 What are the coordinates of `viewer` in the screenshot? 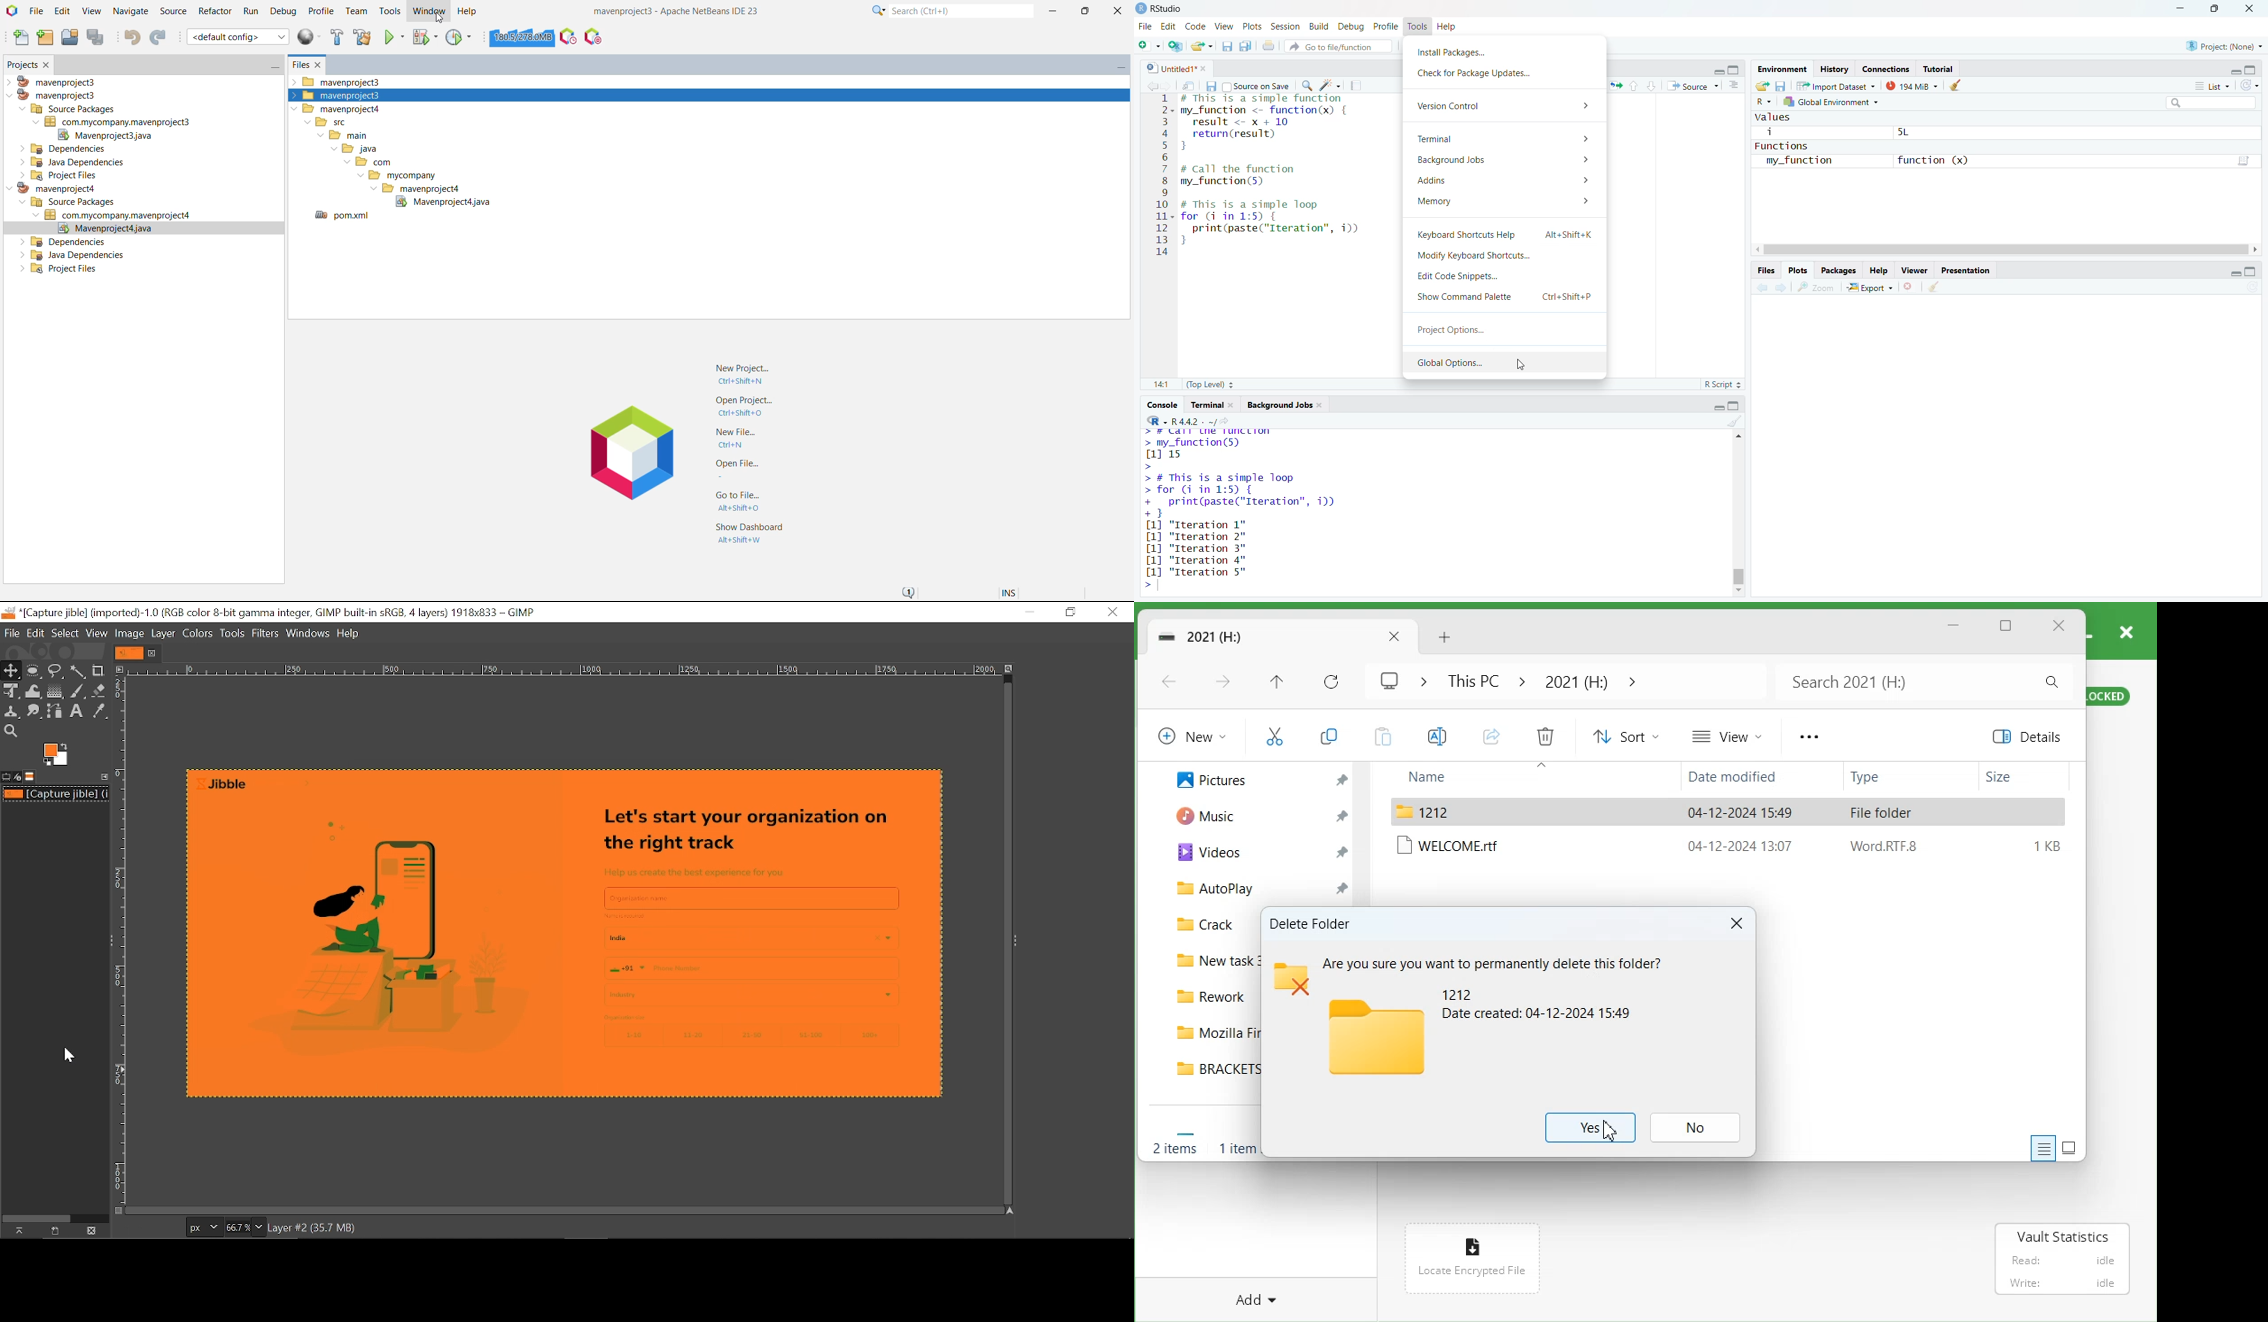 It's located at (1915, 269).